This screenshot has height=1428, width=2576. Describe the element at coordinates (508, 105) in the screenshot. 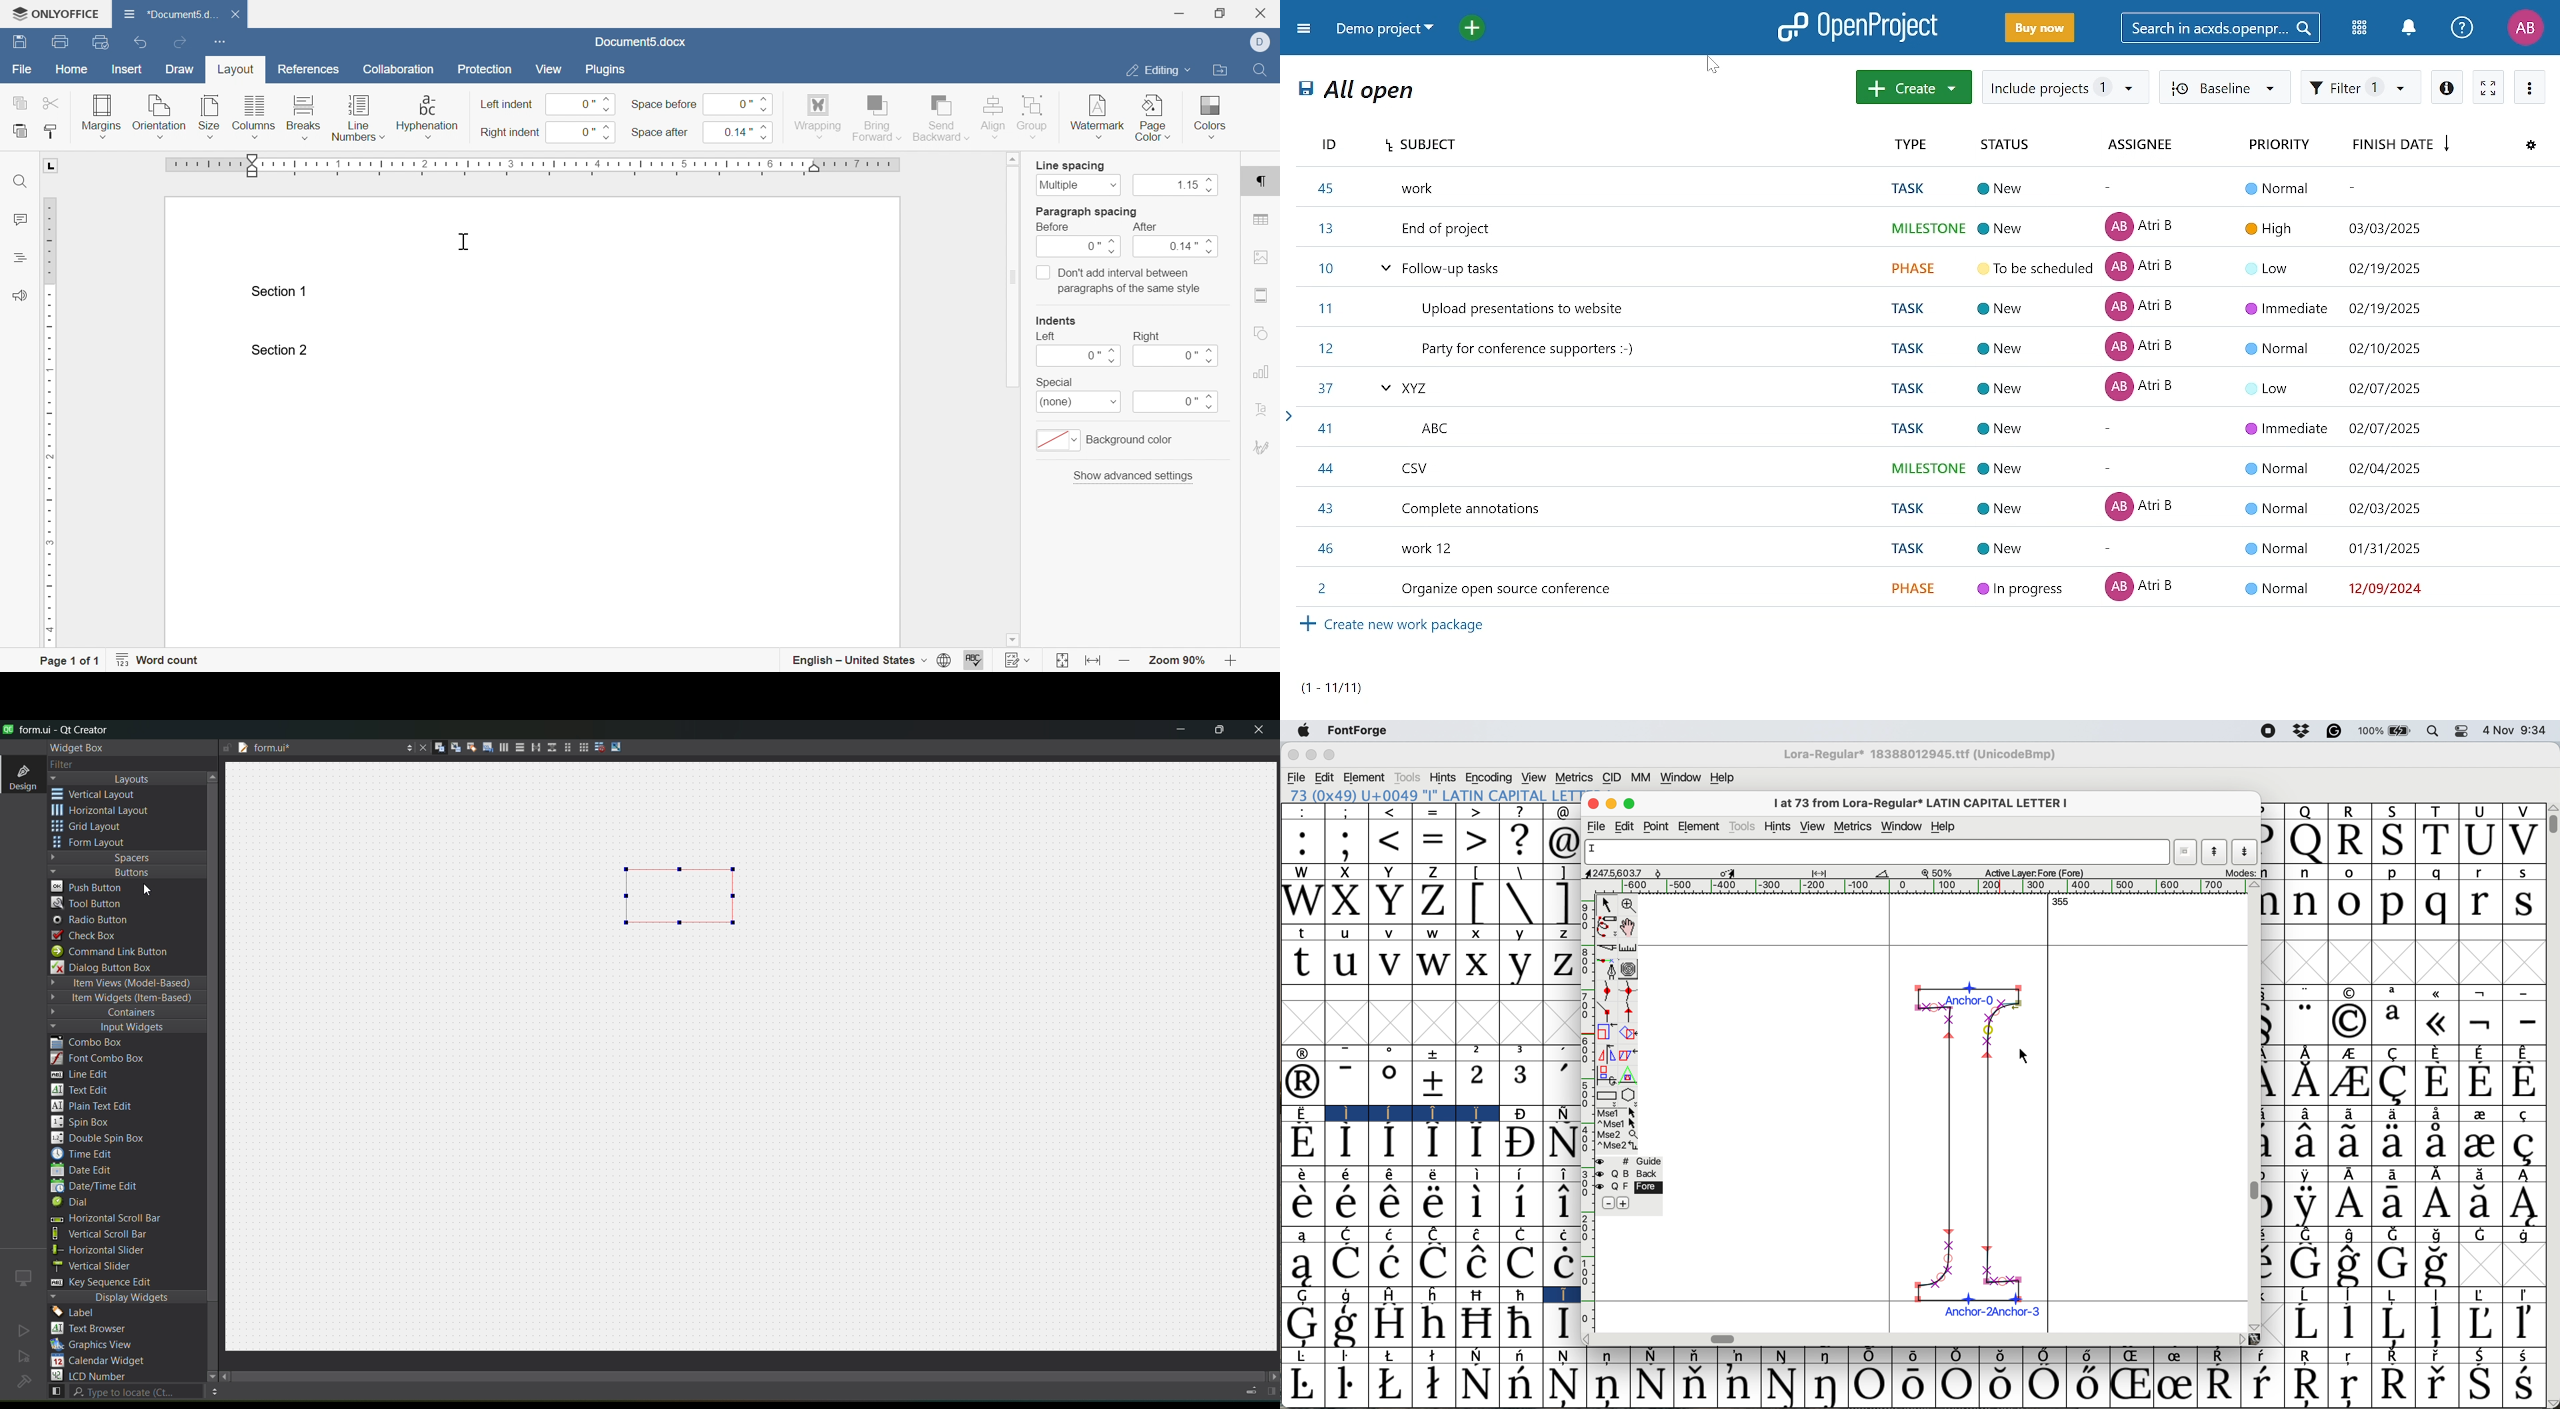

I see `left indent` at that location.